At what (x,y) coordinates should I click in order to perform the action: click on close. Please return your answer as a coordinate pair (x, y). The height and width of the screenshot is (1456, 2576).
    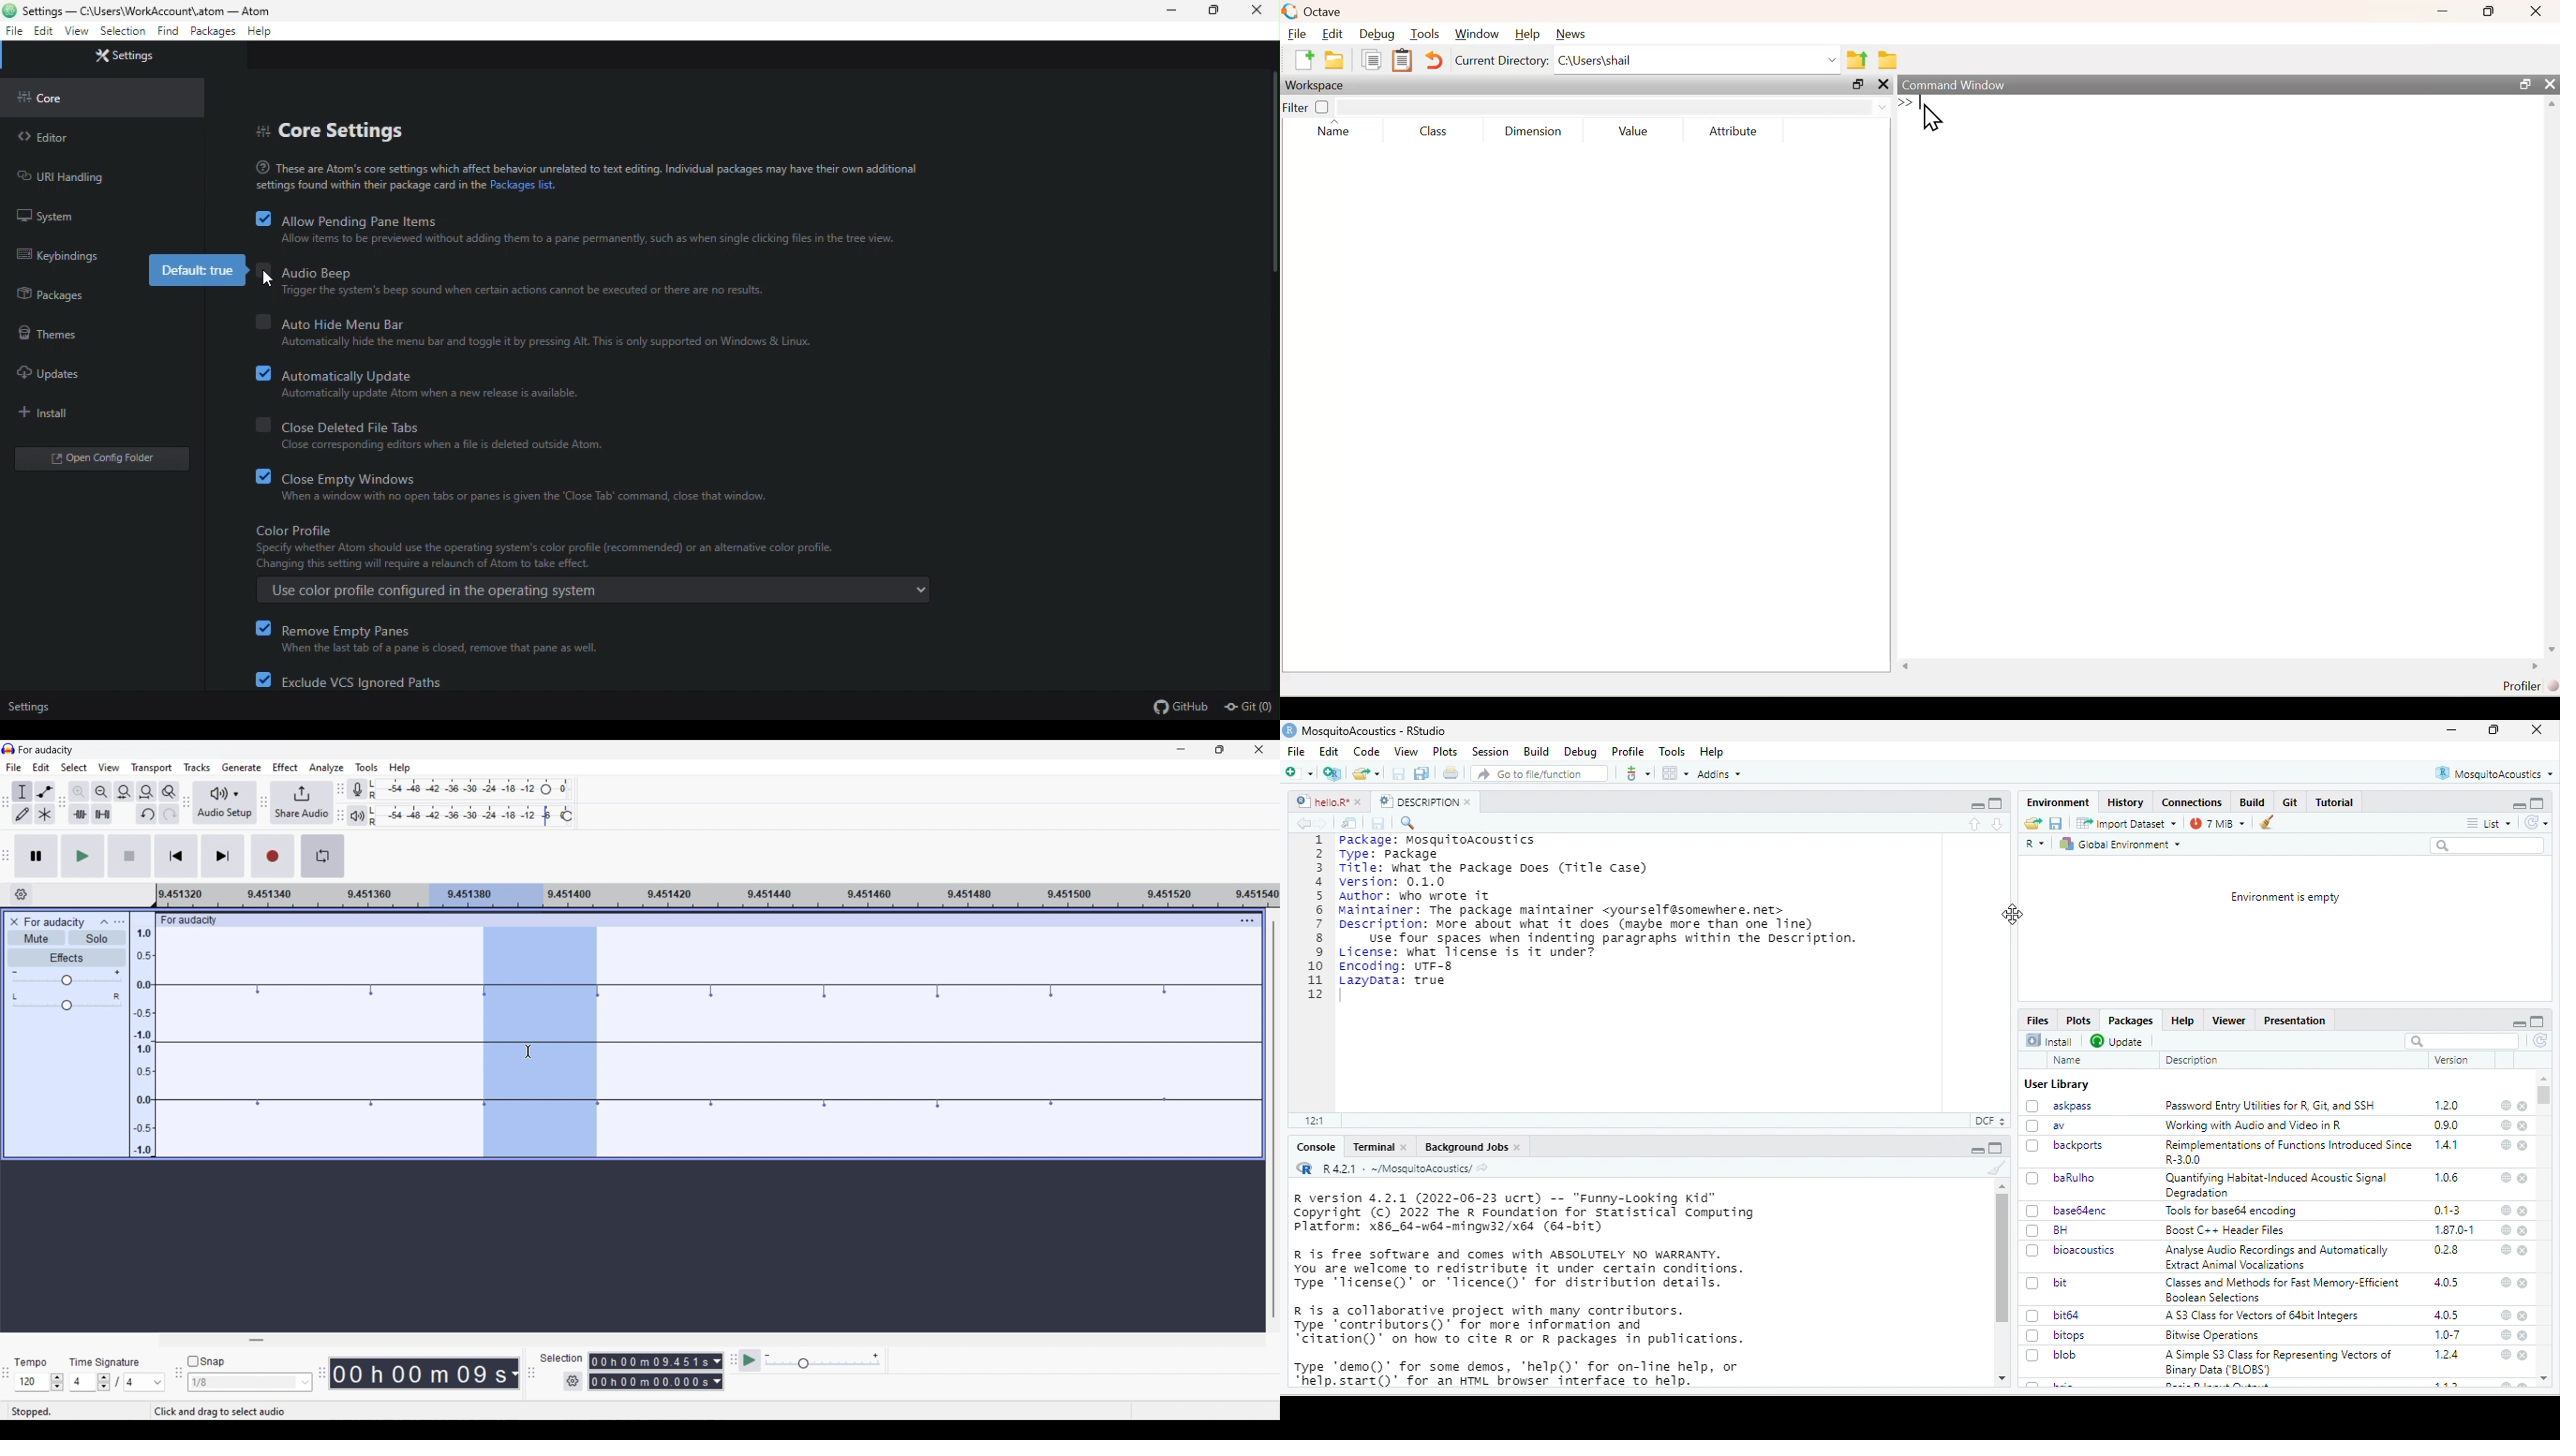
    Looking at the image, I should click on (2523, 1338).